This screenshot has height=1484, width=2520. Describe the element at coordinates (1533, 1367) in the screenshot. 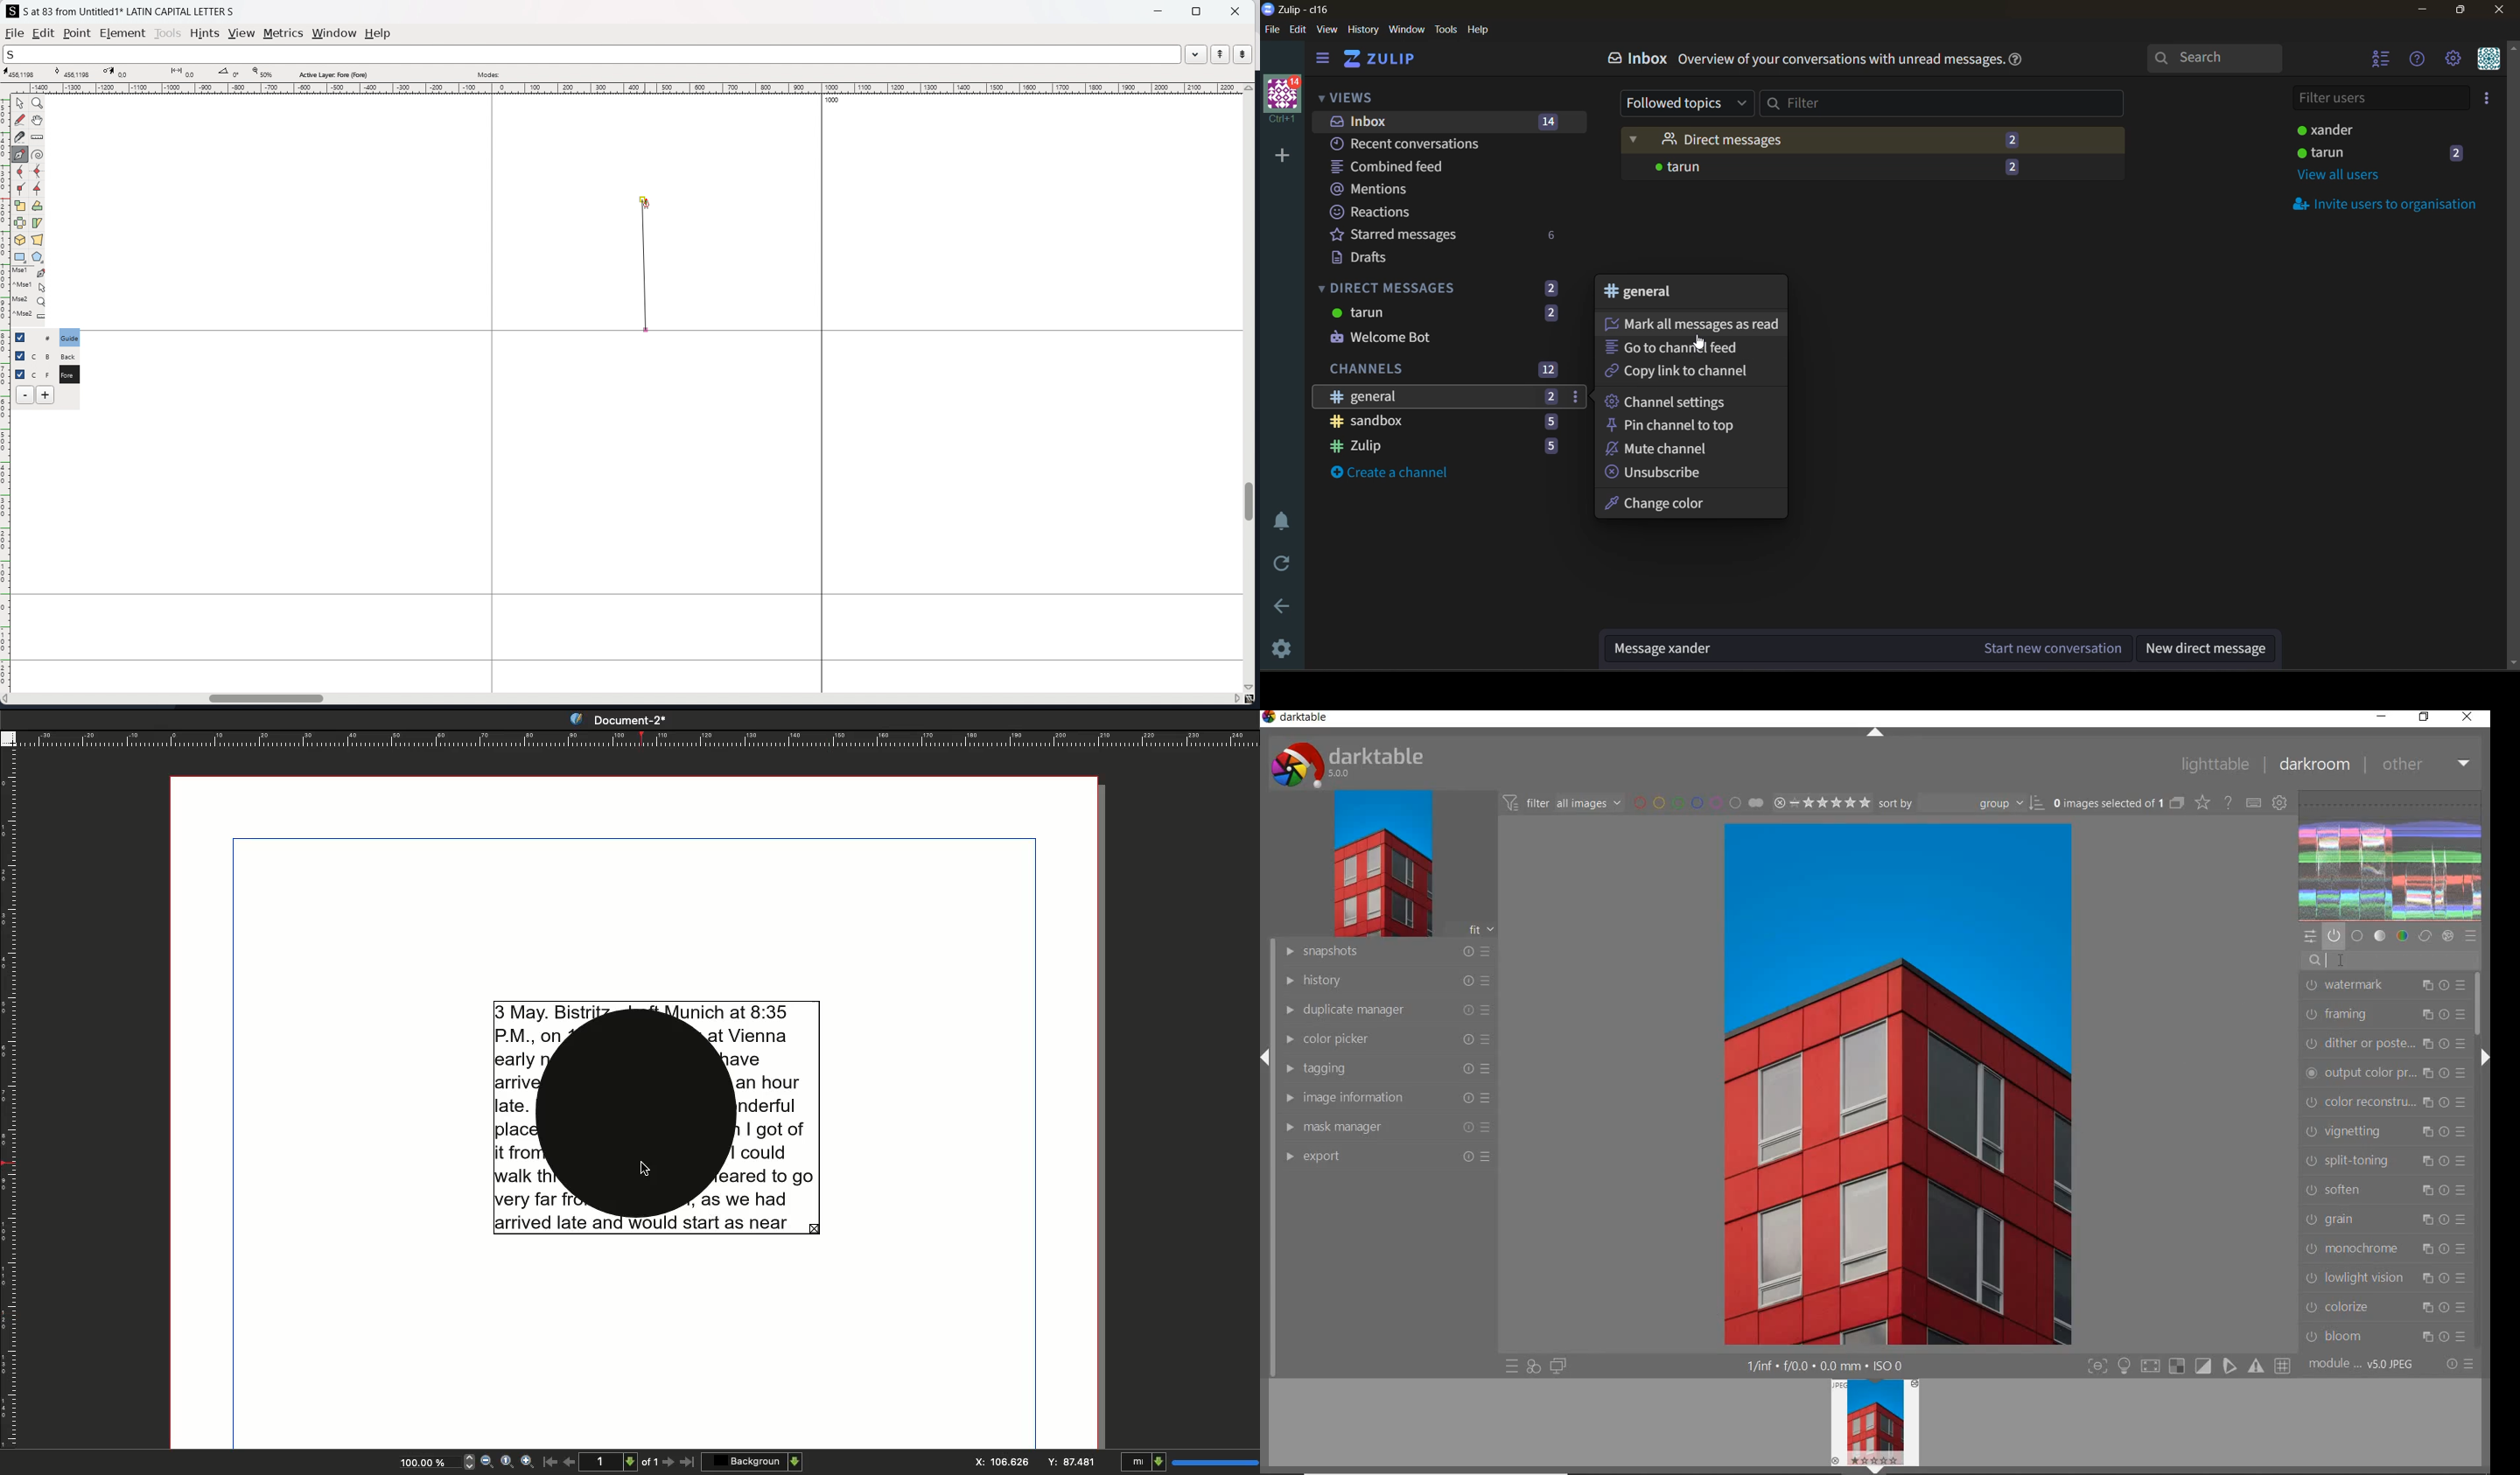

I see `quick access for applying any of your style` at that location.